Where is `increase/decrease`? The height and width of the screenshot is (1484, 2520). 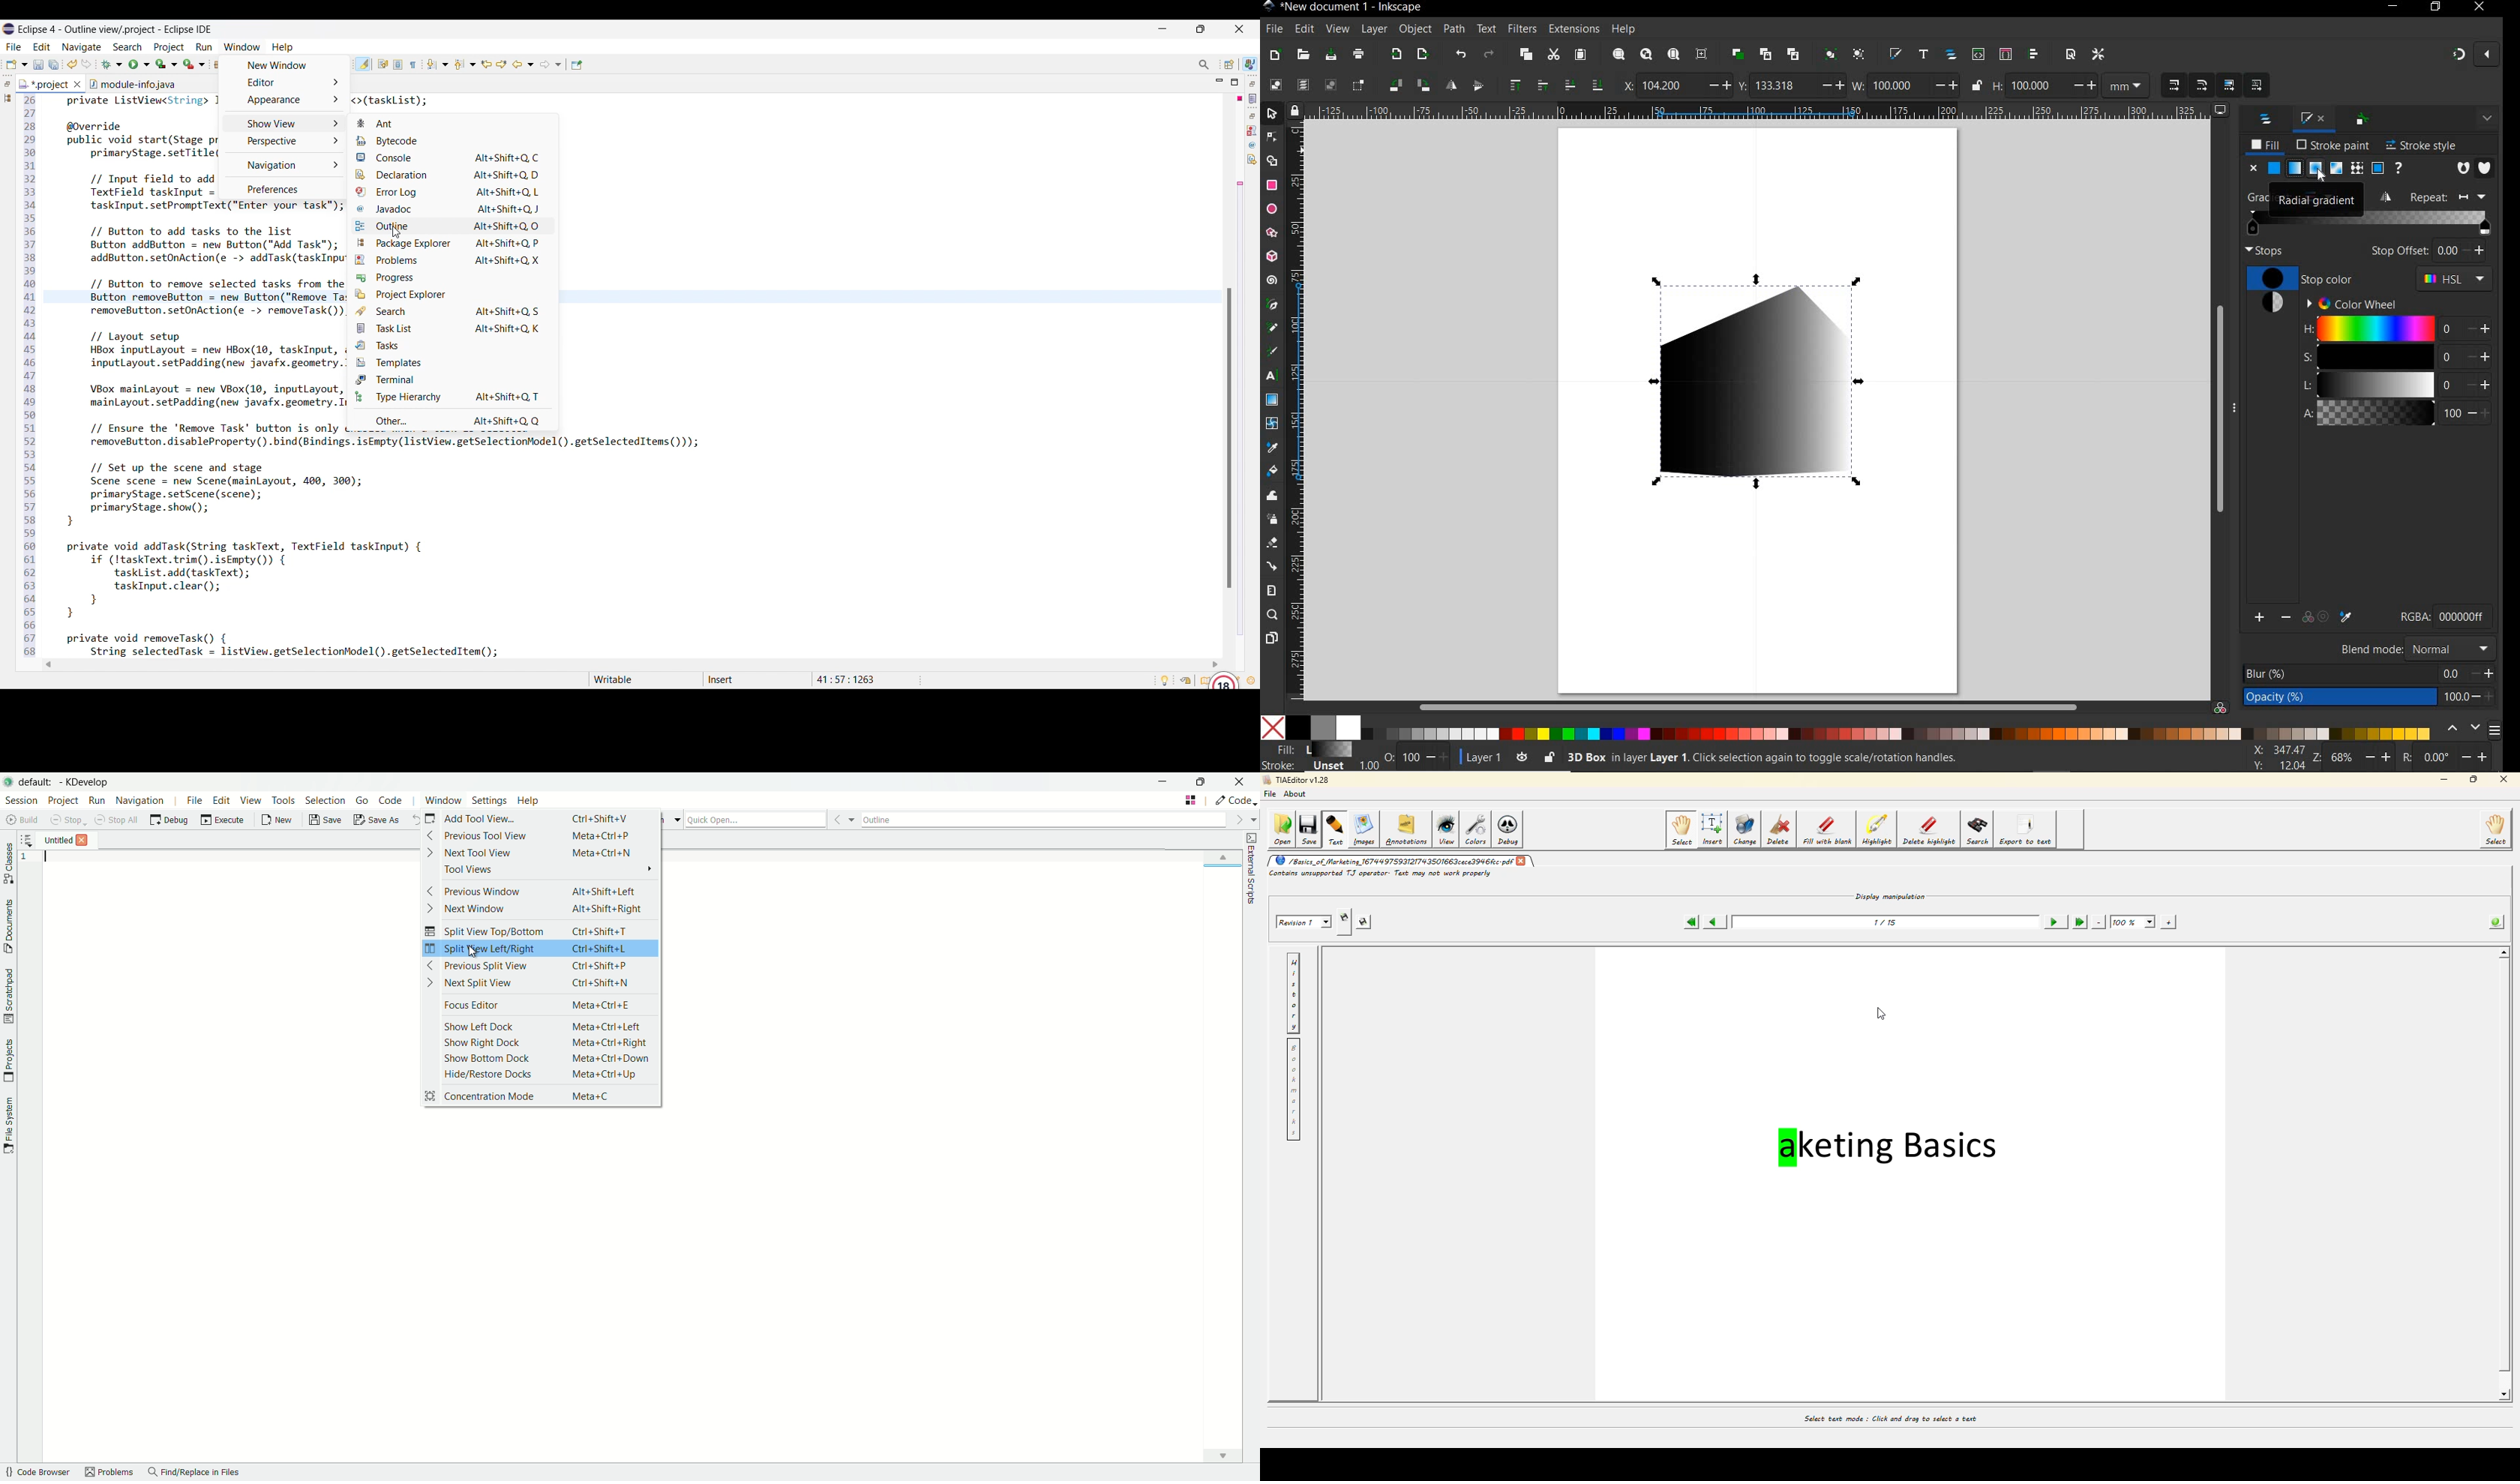
increase/decrease is located at coordinates (2480, 252).